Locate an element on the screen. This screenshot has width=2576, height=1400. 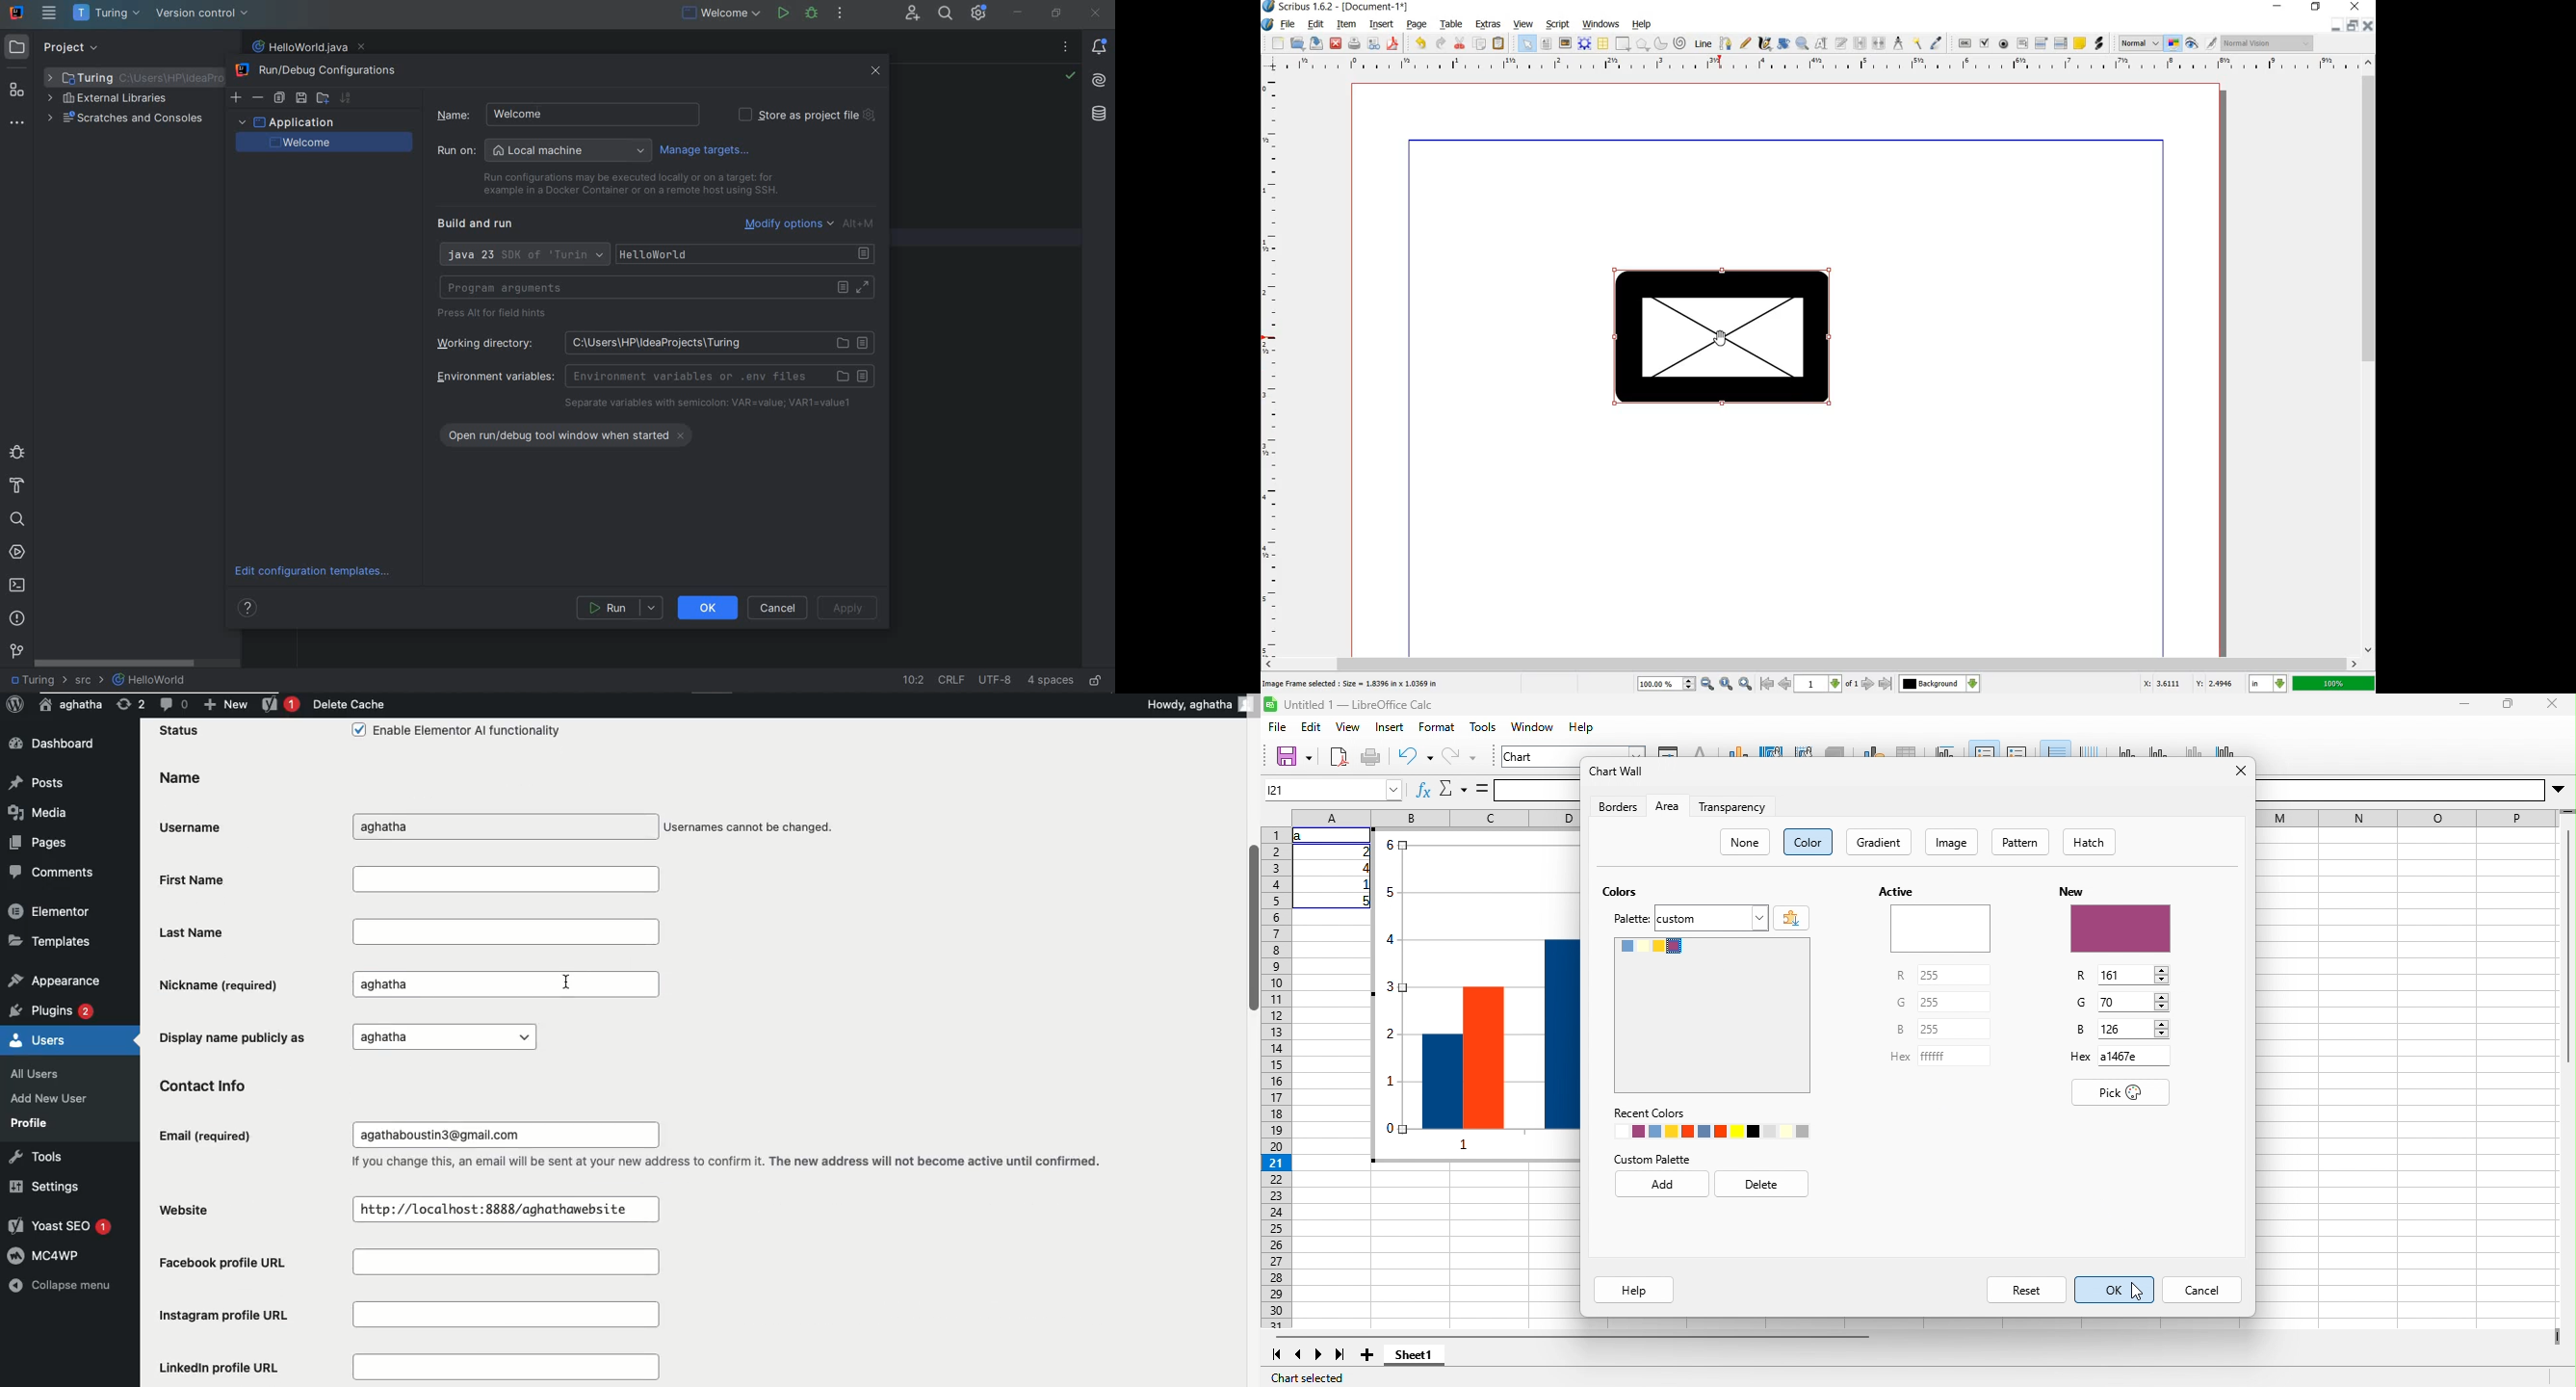
arc is located at coordinates (1659, 44).